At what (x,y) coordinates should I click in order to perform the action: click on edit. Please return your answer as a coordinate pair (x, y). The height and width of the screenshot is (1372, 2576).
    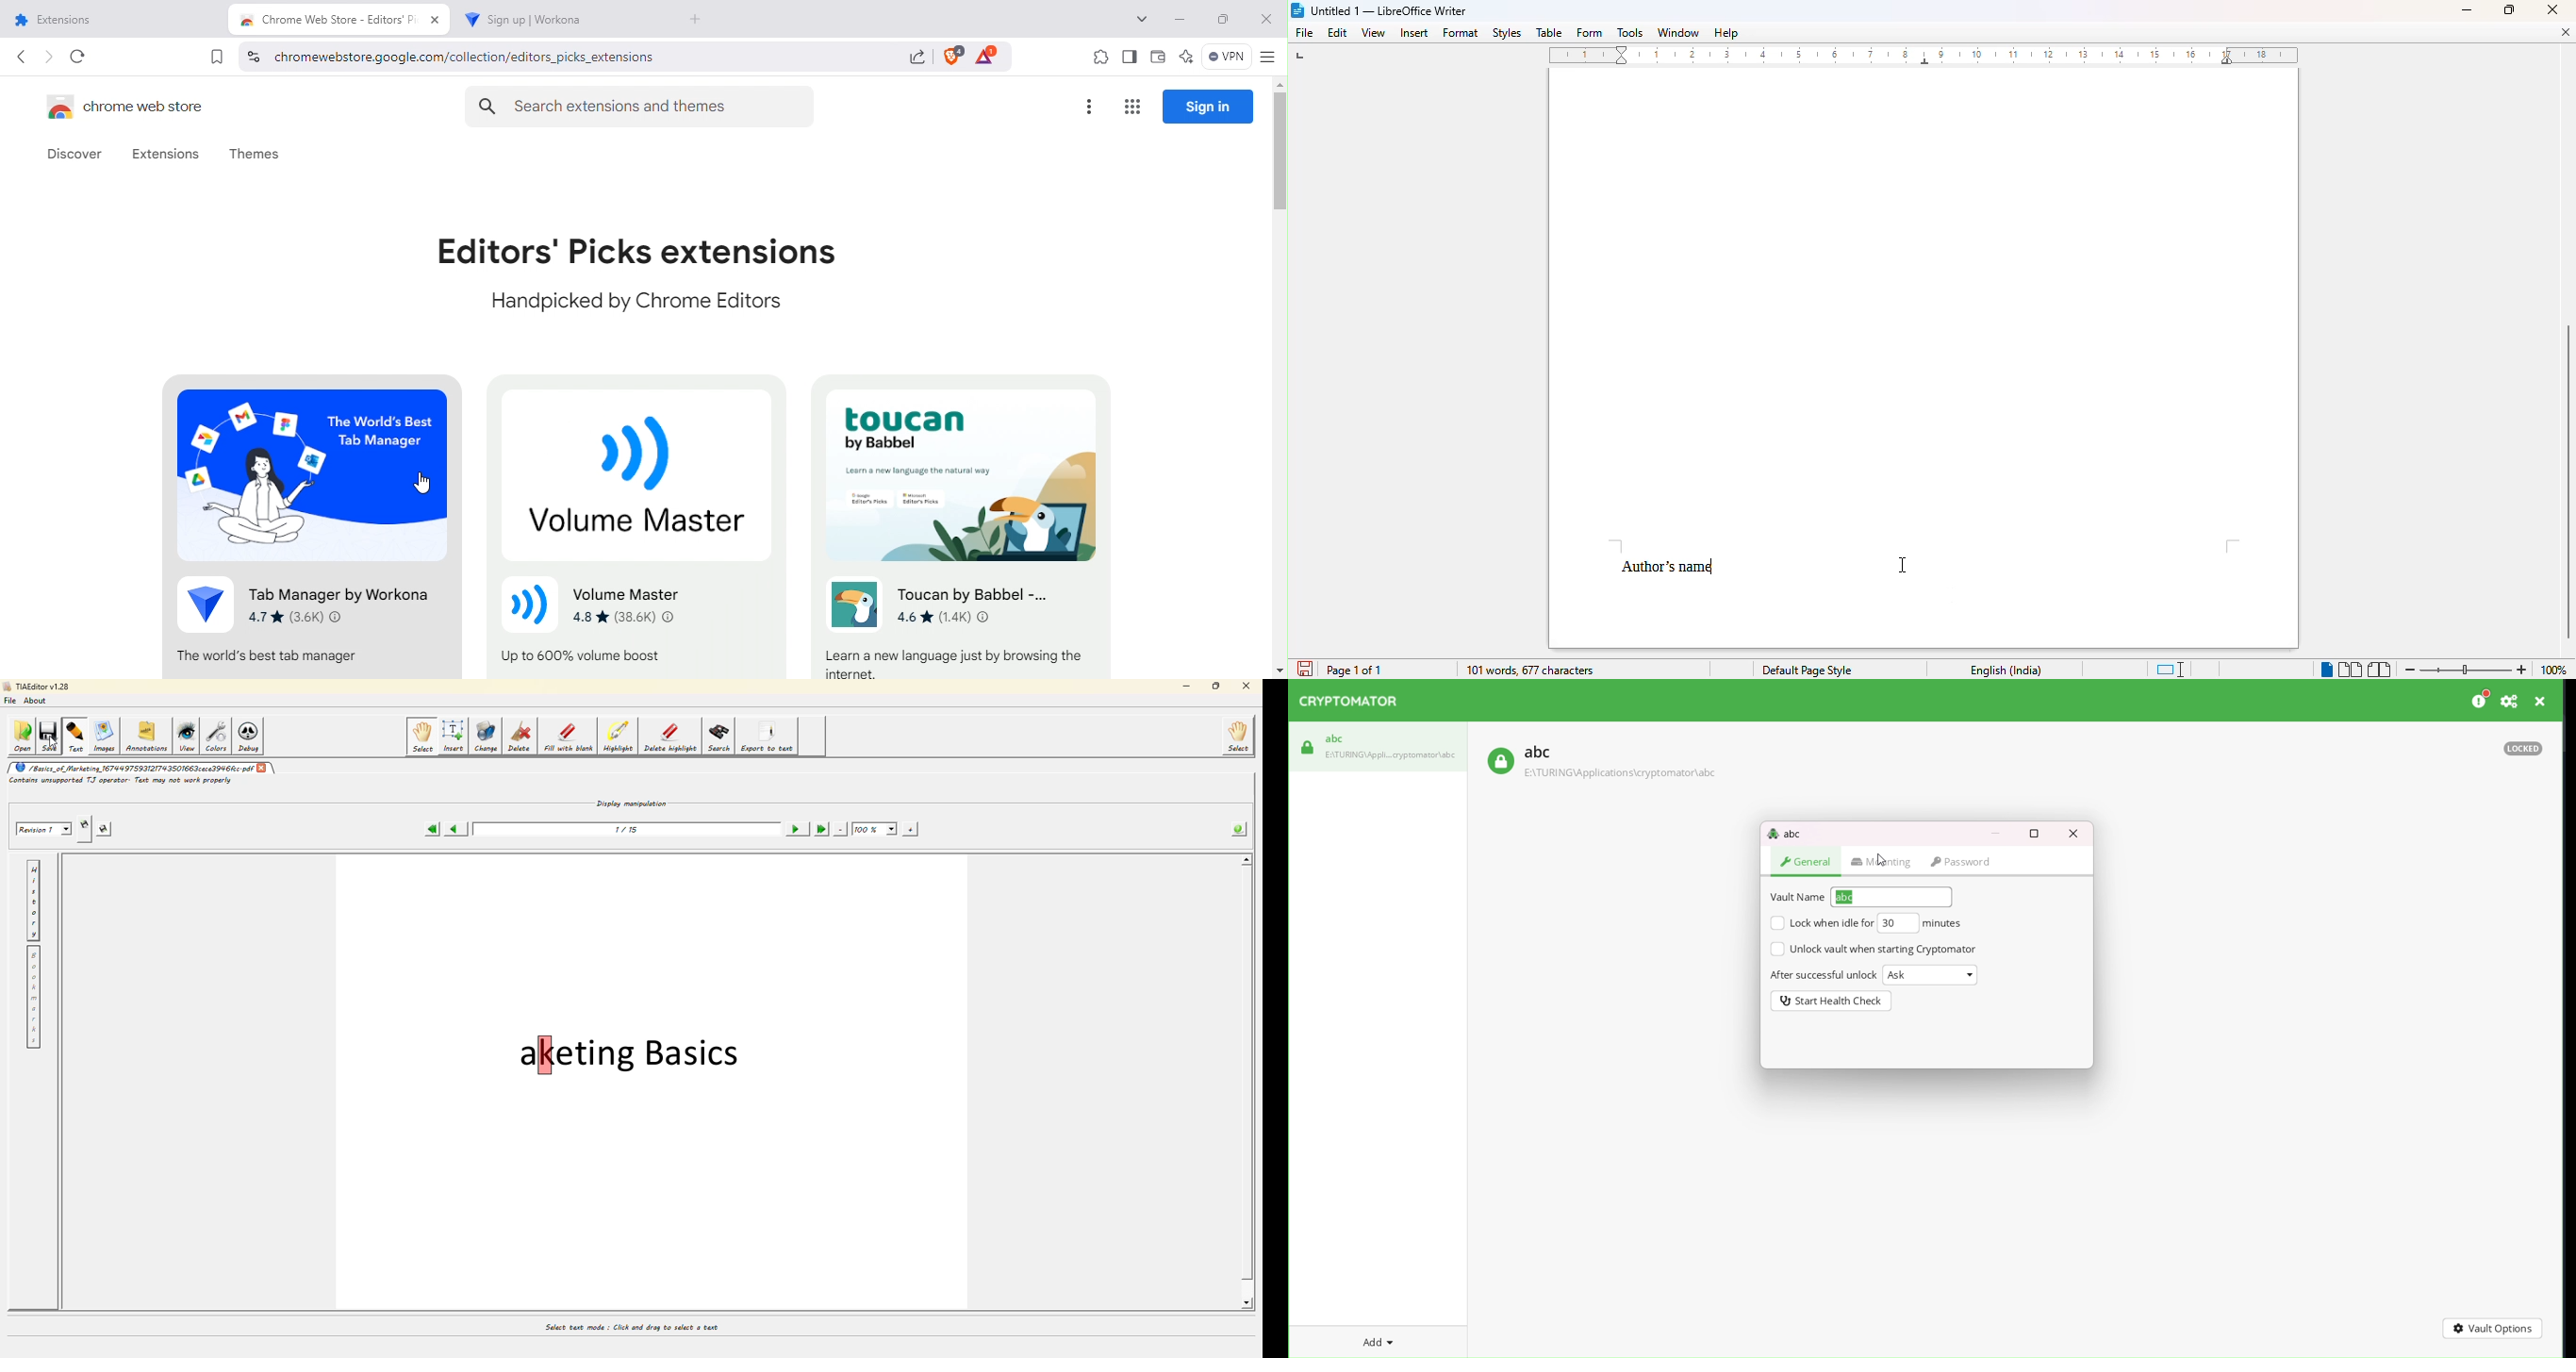
    Looking at the image, I should click on (1338, 33).